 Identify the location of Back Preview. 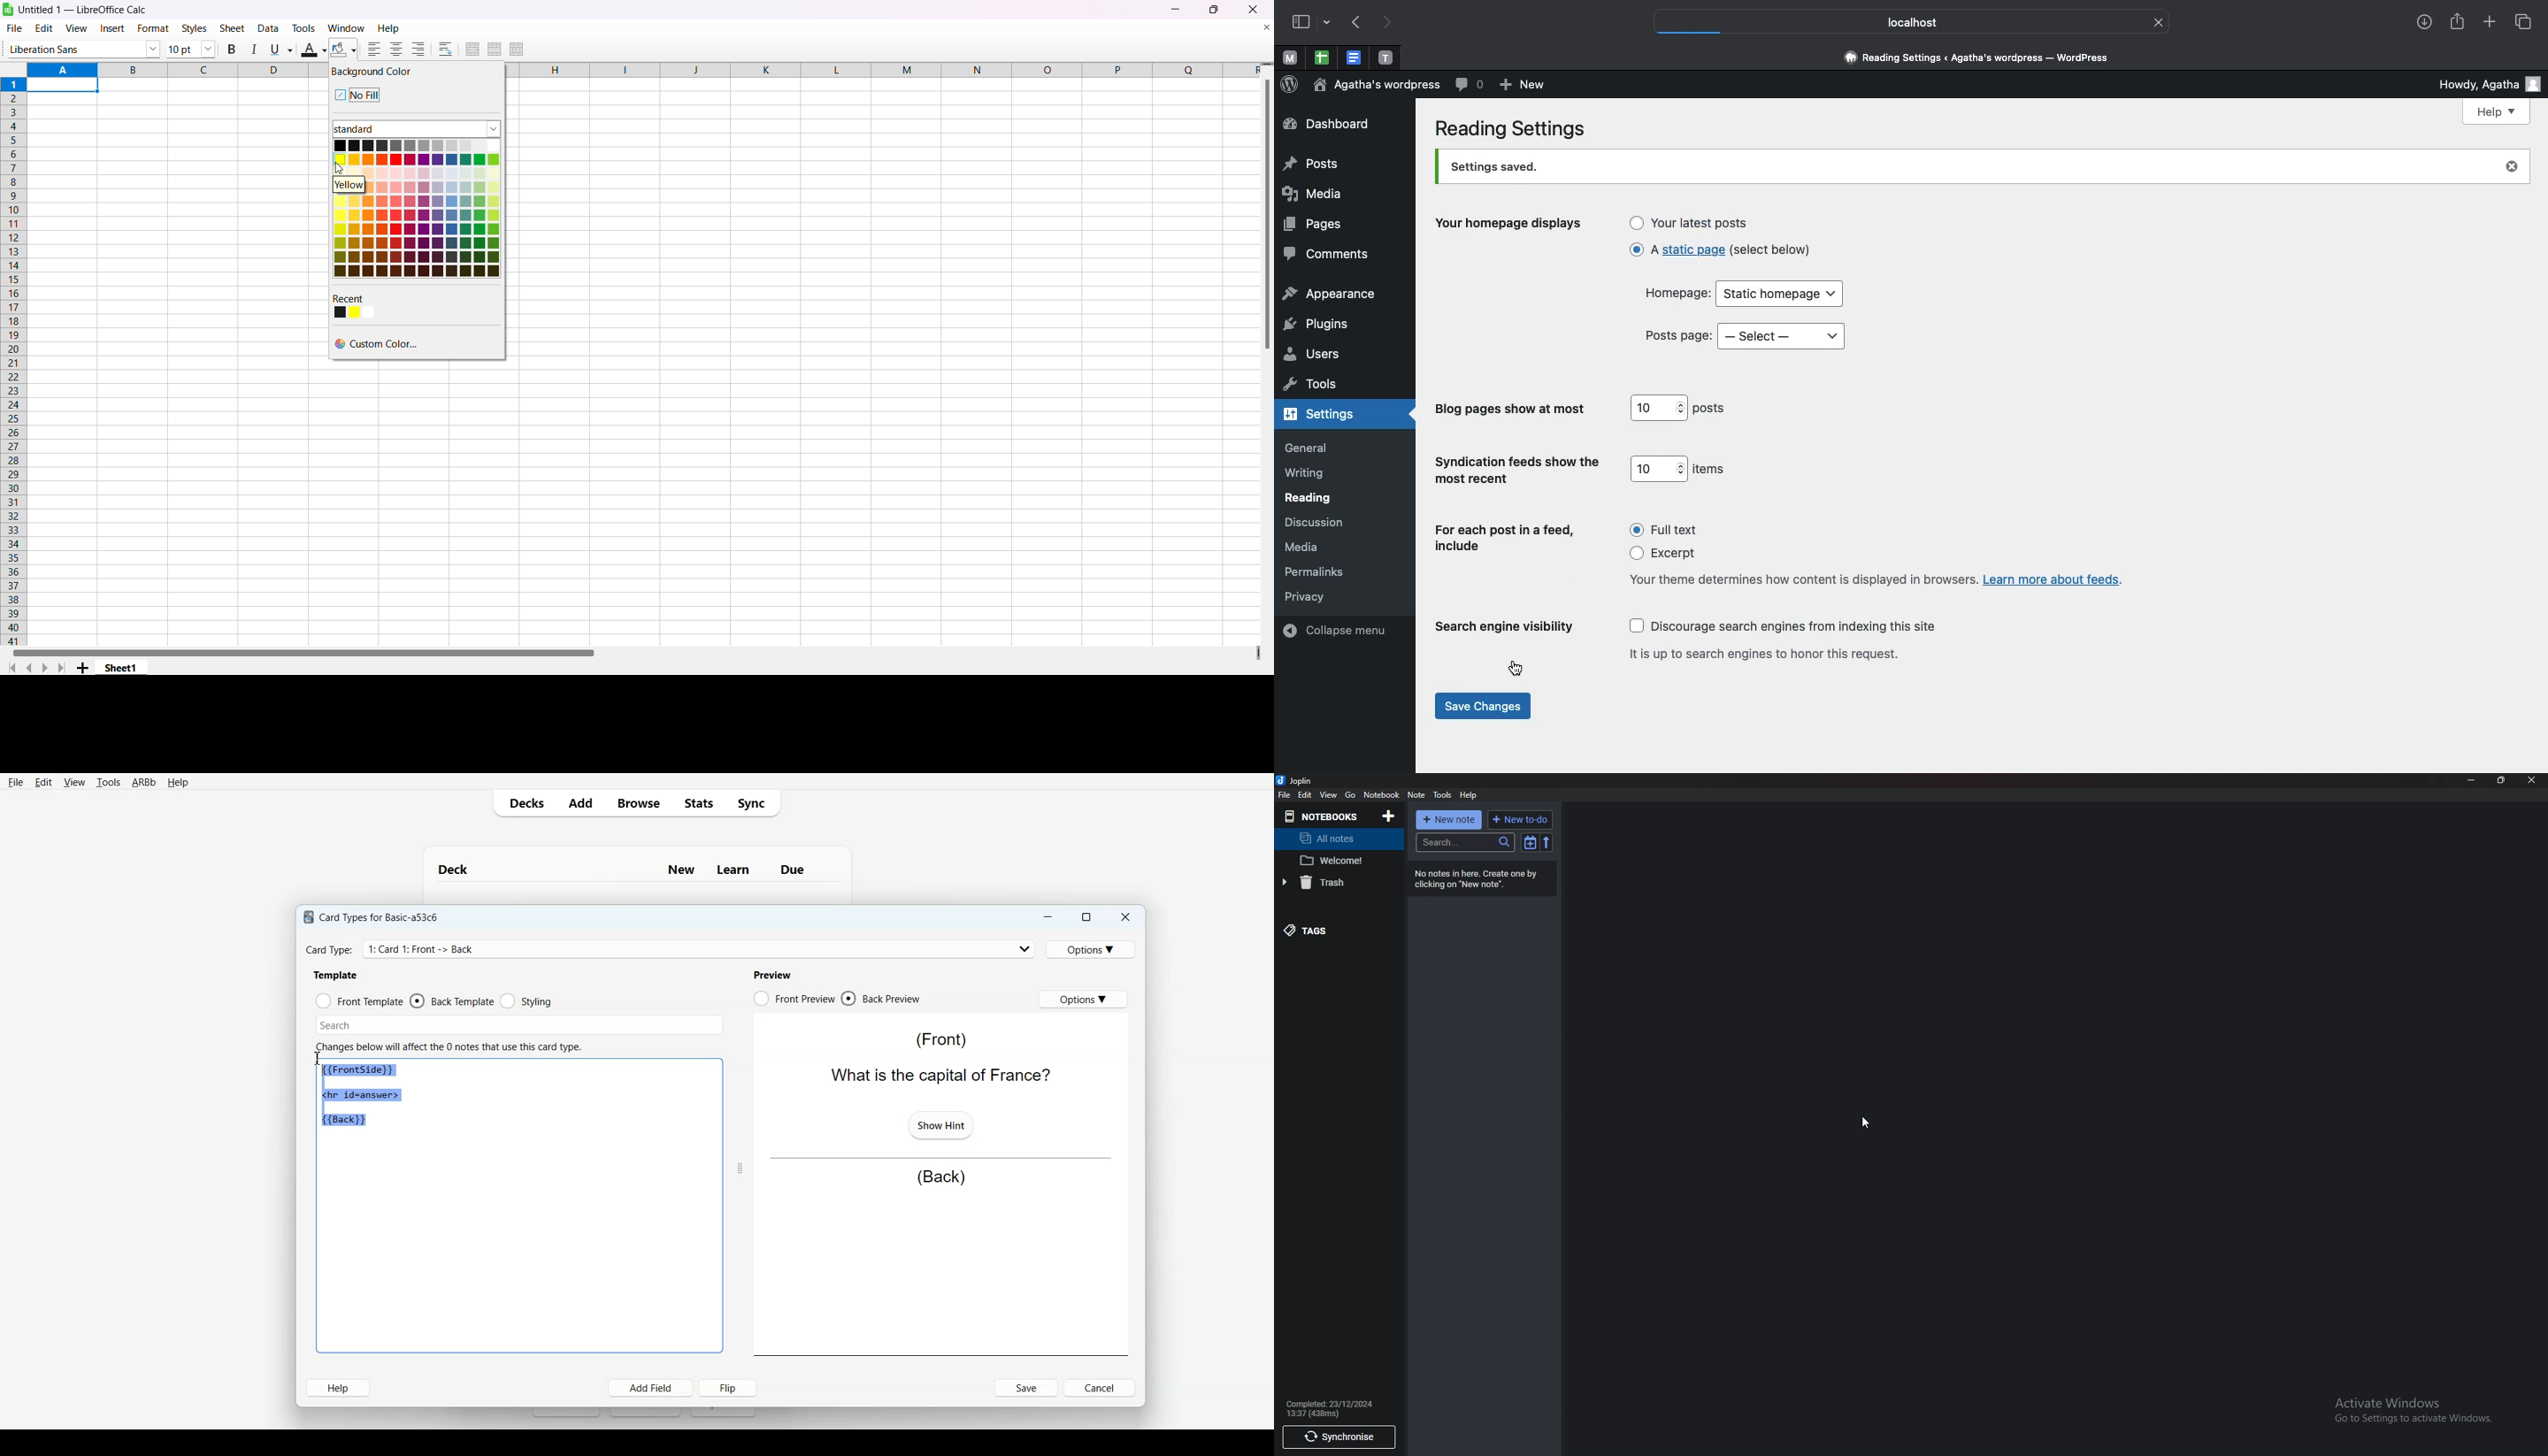
(881, 999).